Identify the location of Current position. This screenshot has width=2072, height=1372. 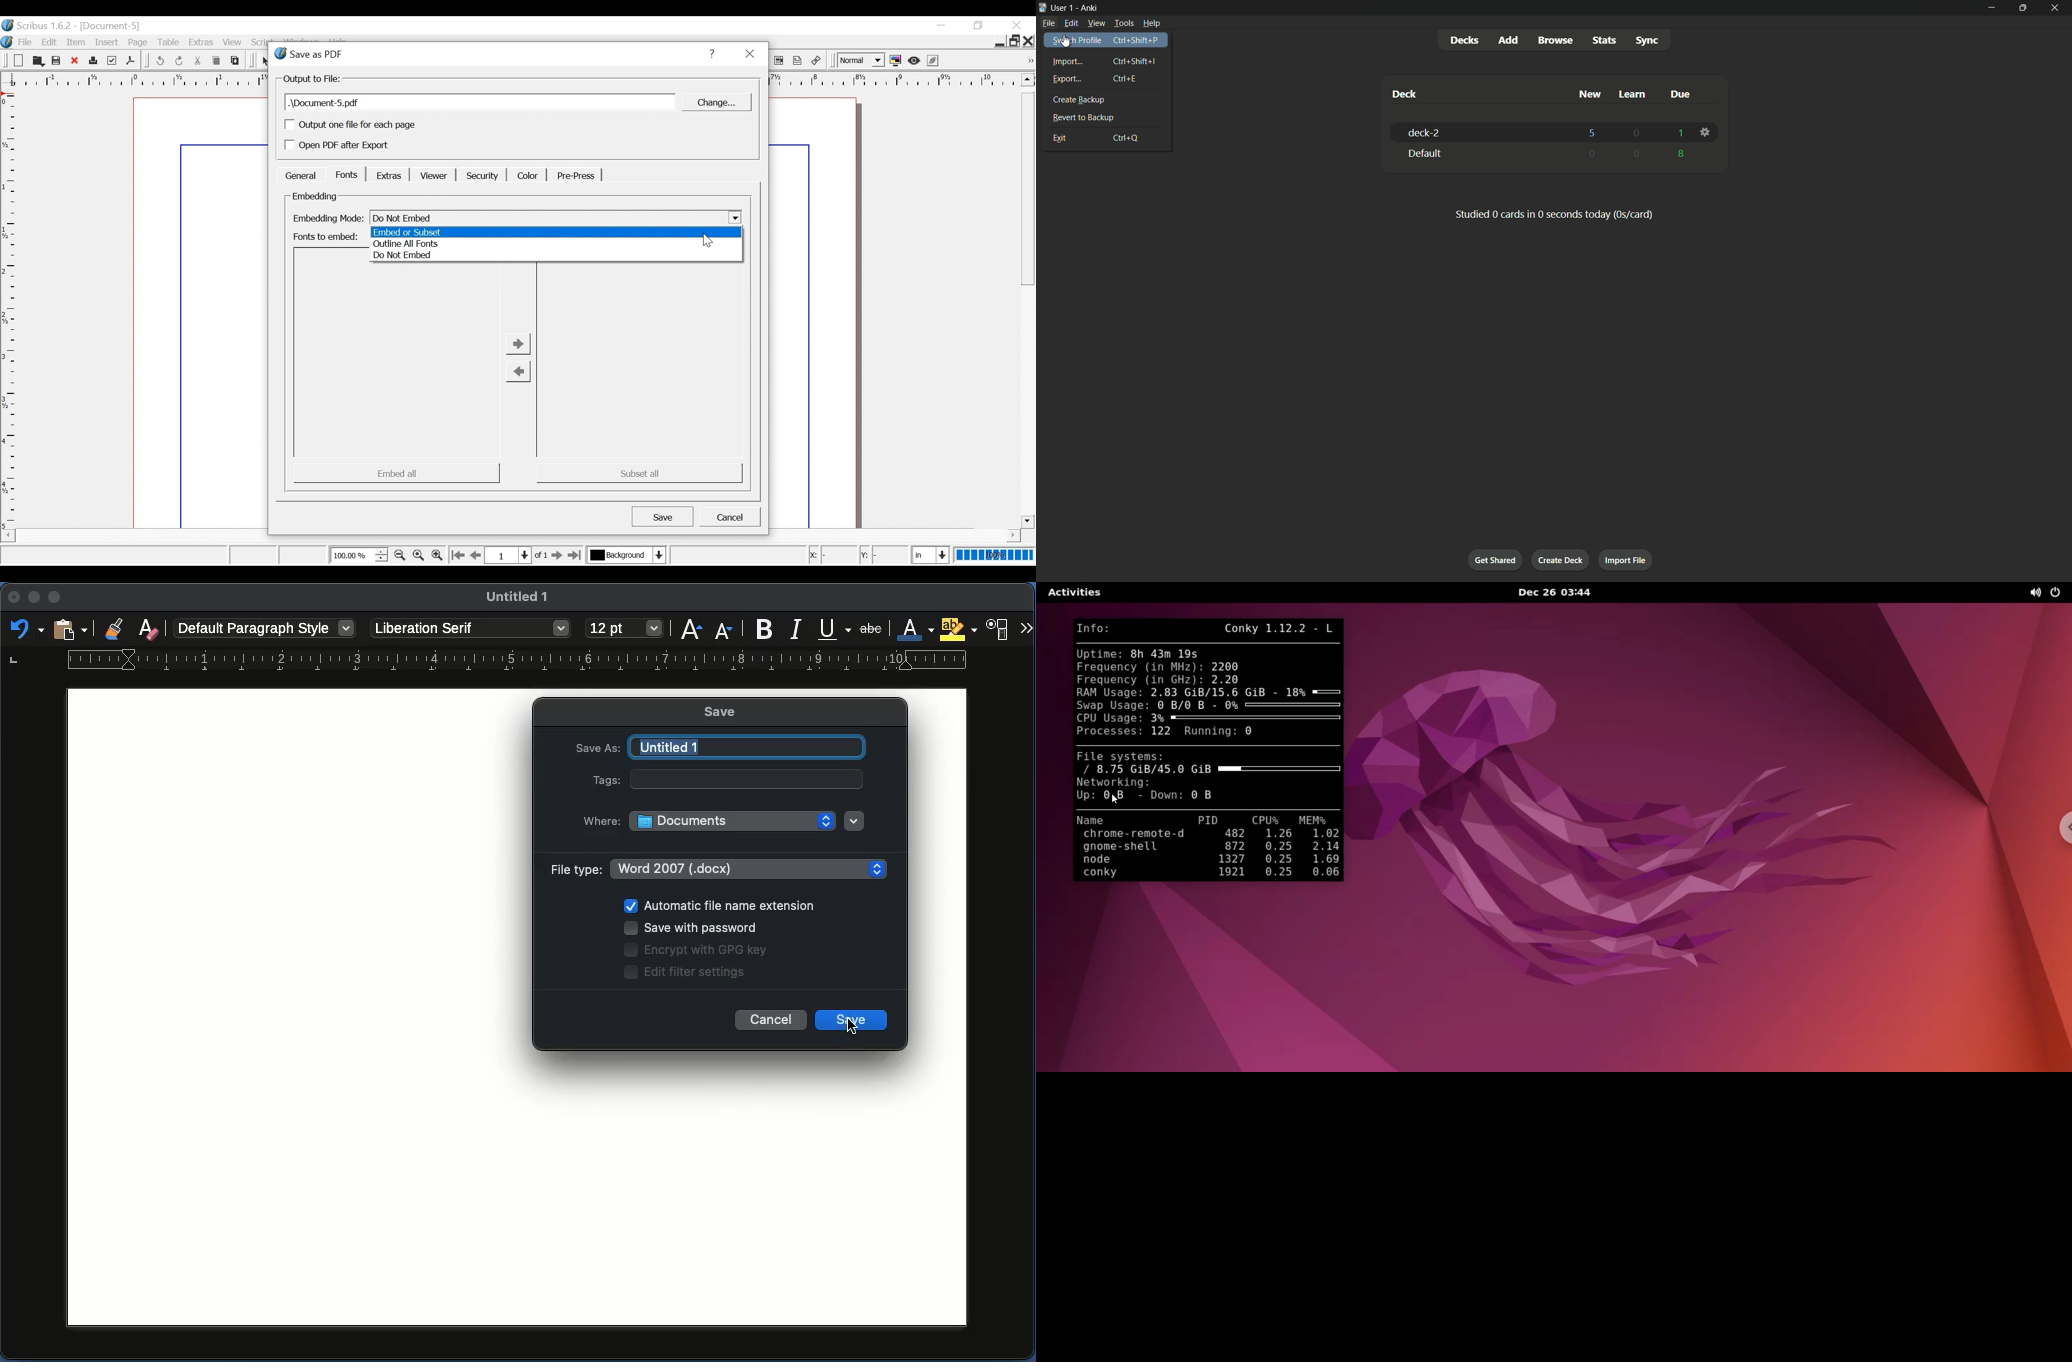
(519, 555).